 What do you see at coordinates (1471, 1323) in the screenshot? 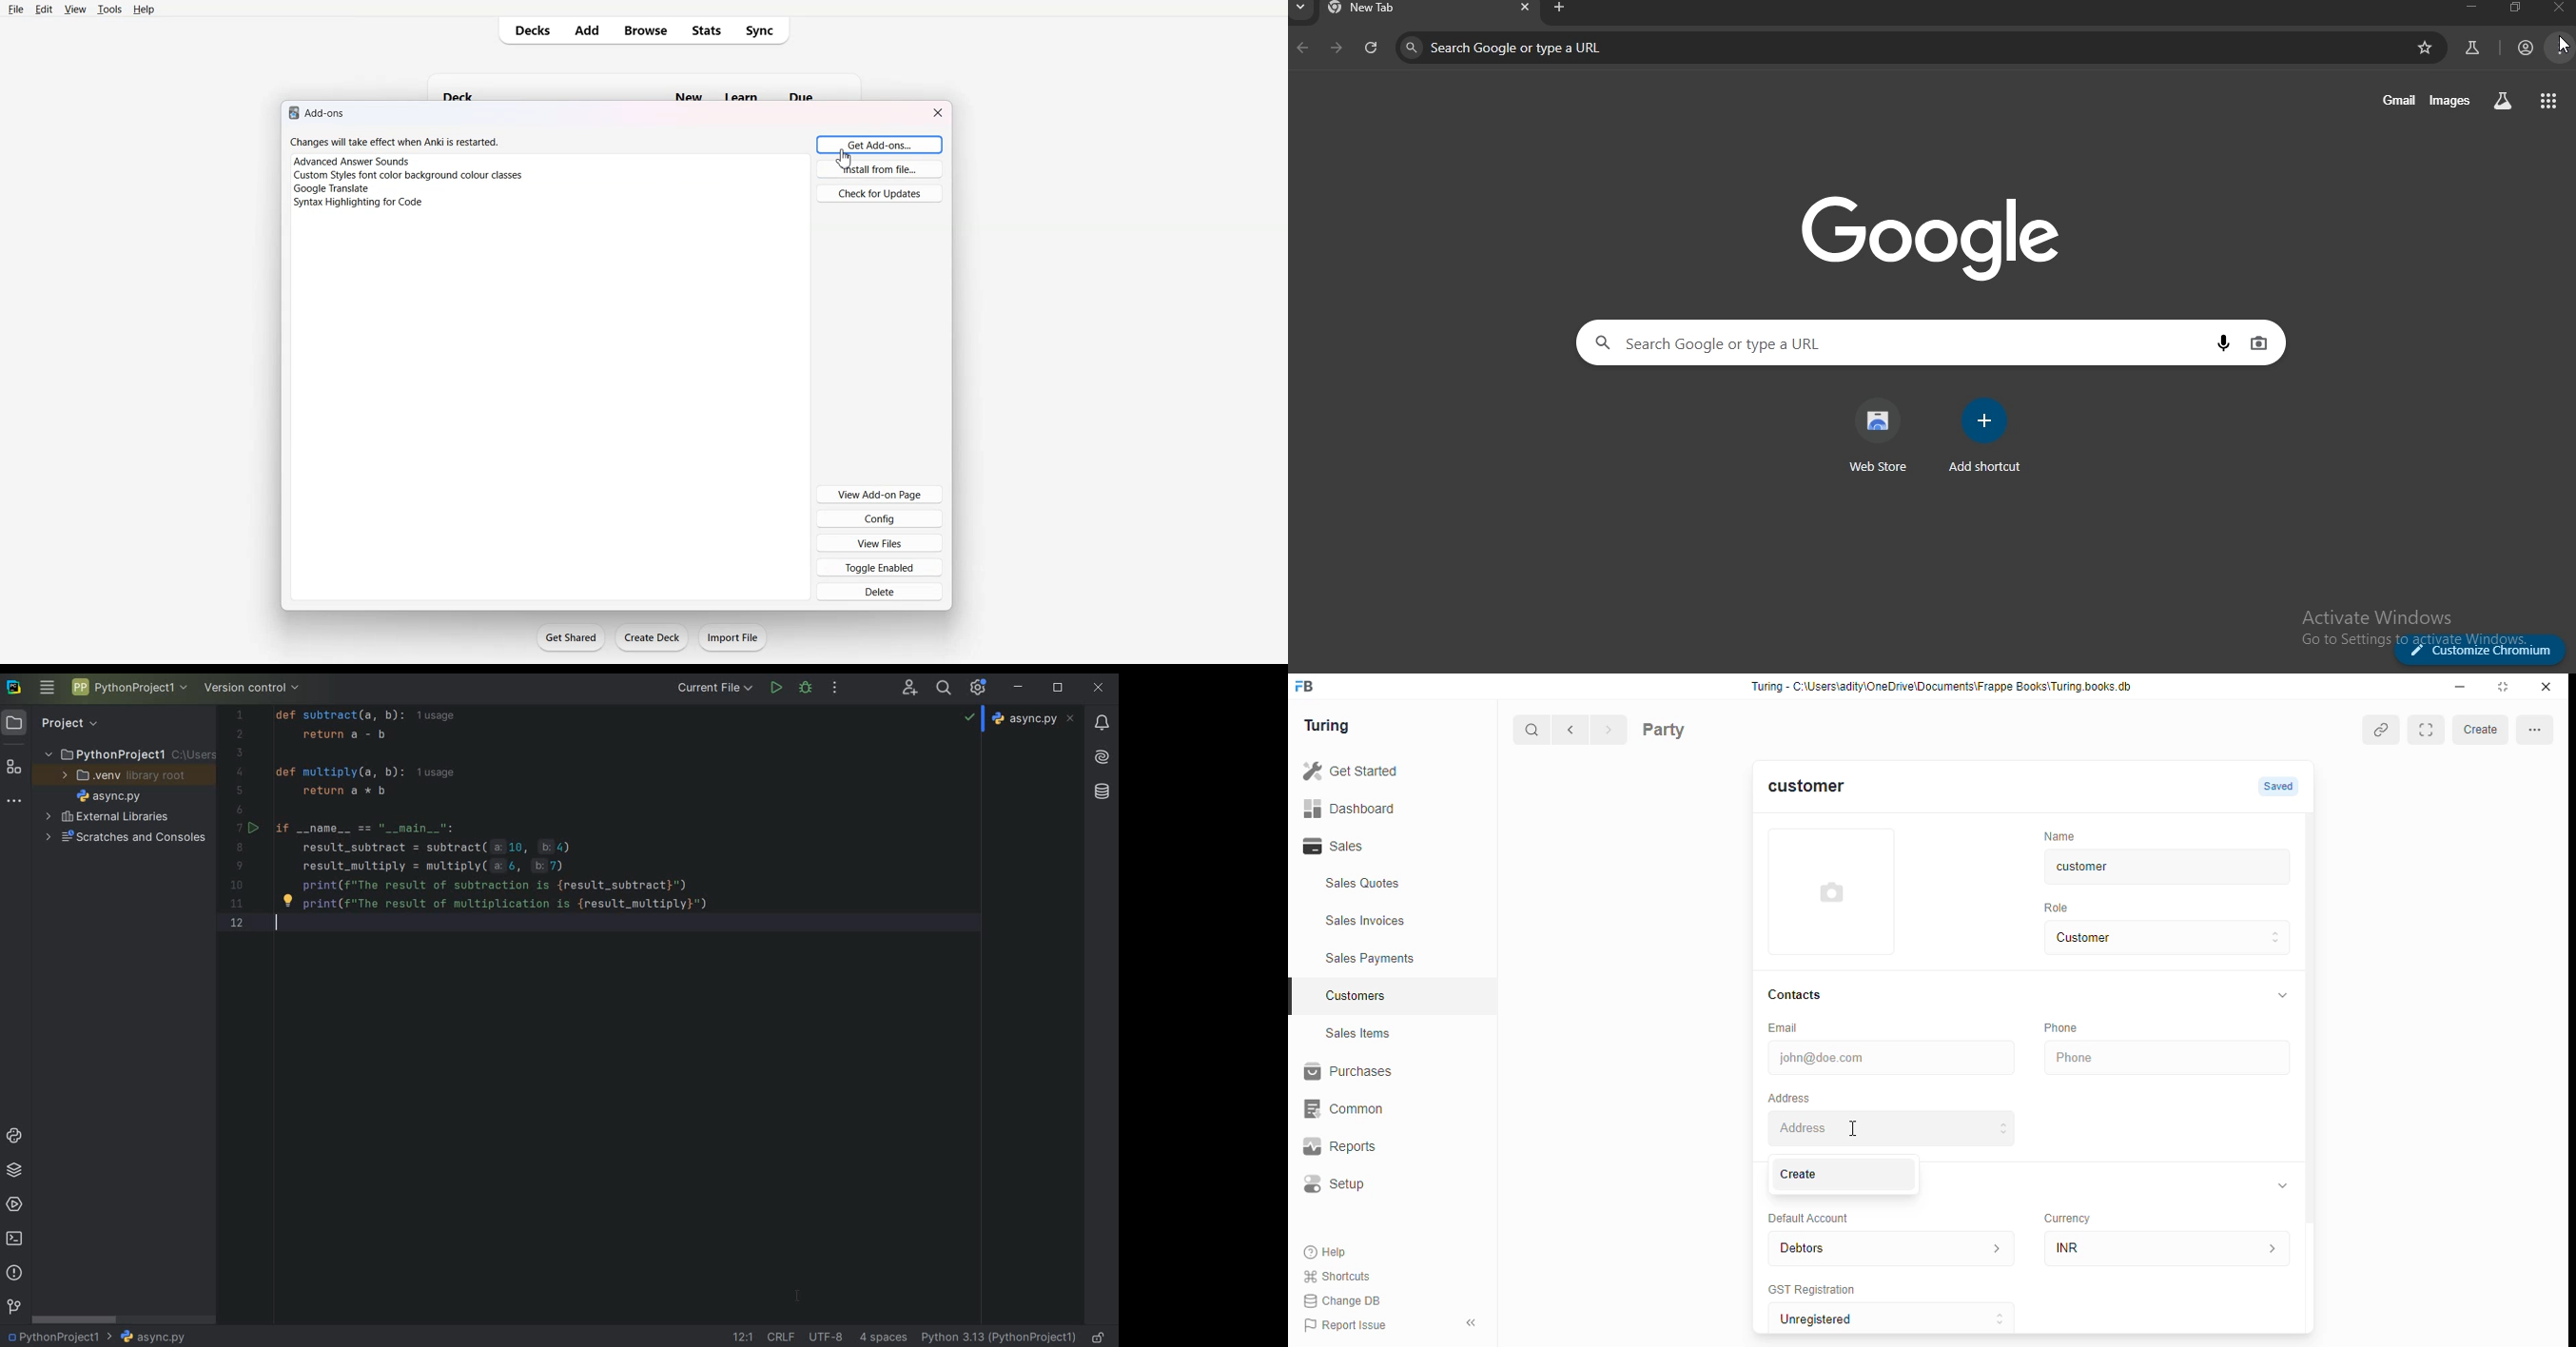
I see `collpase` at bounding box center [1471, 1323].